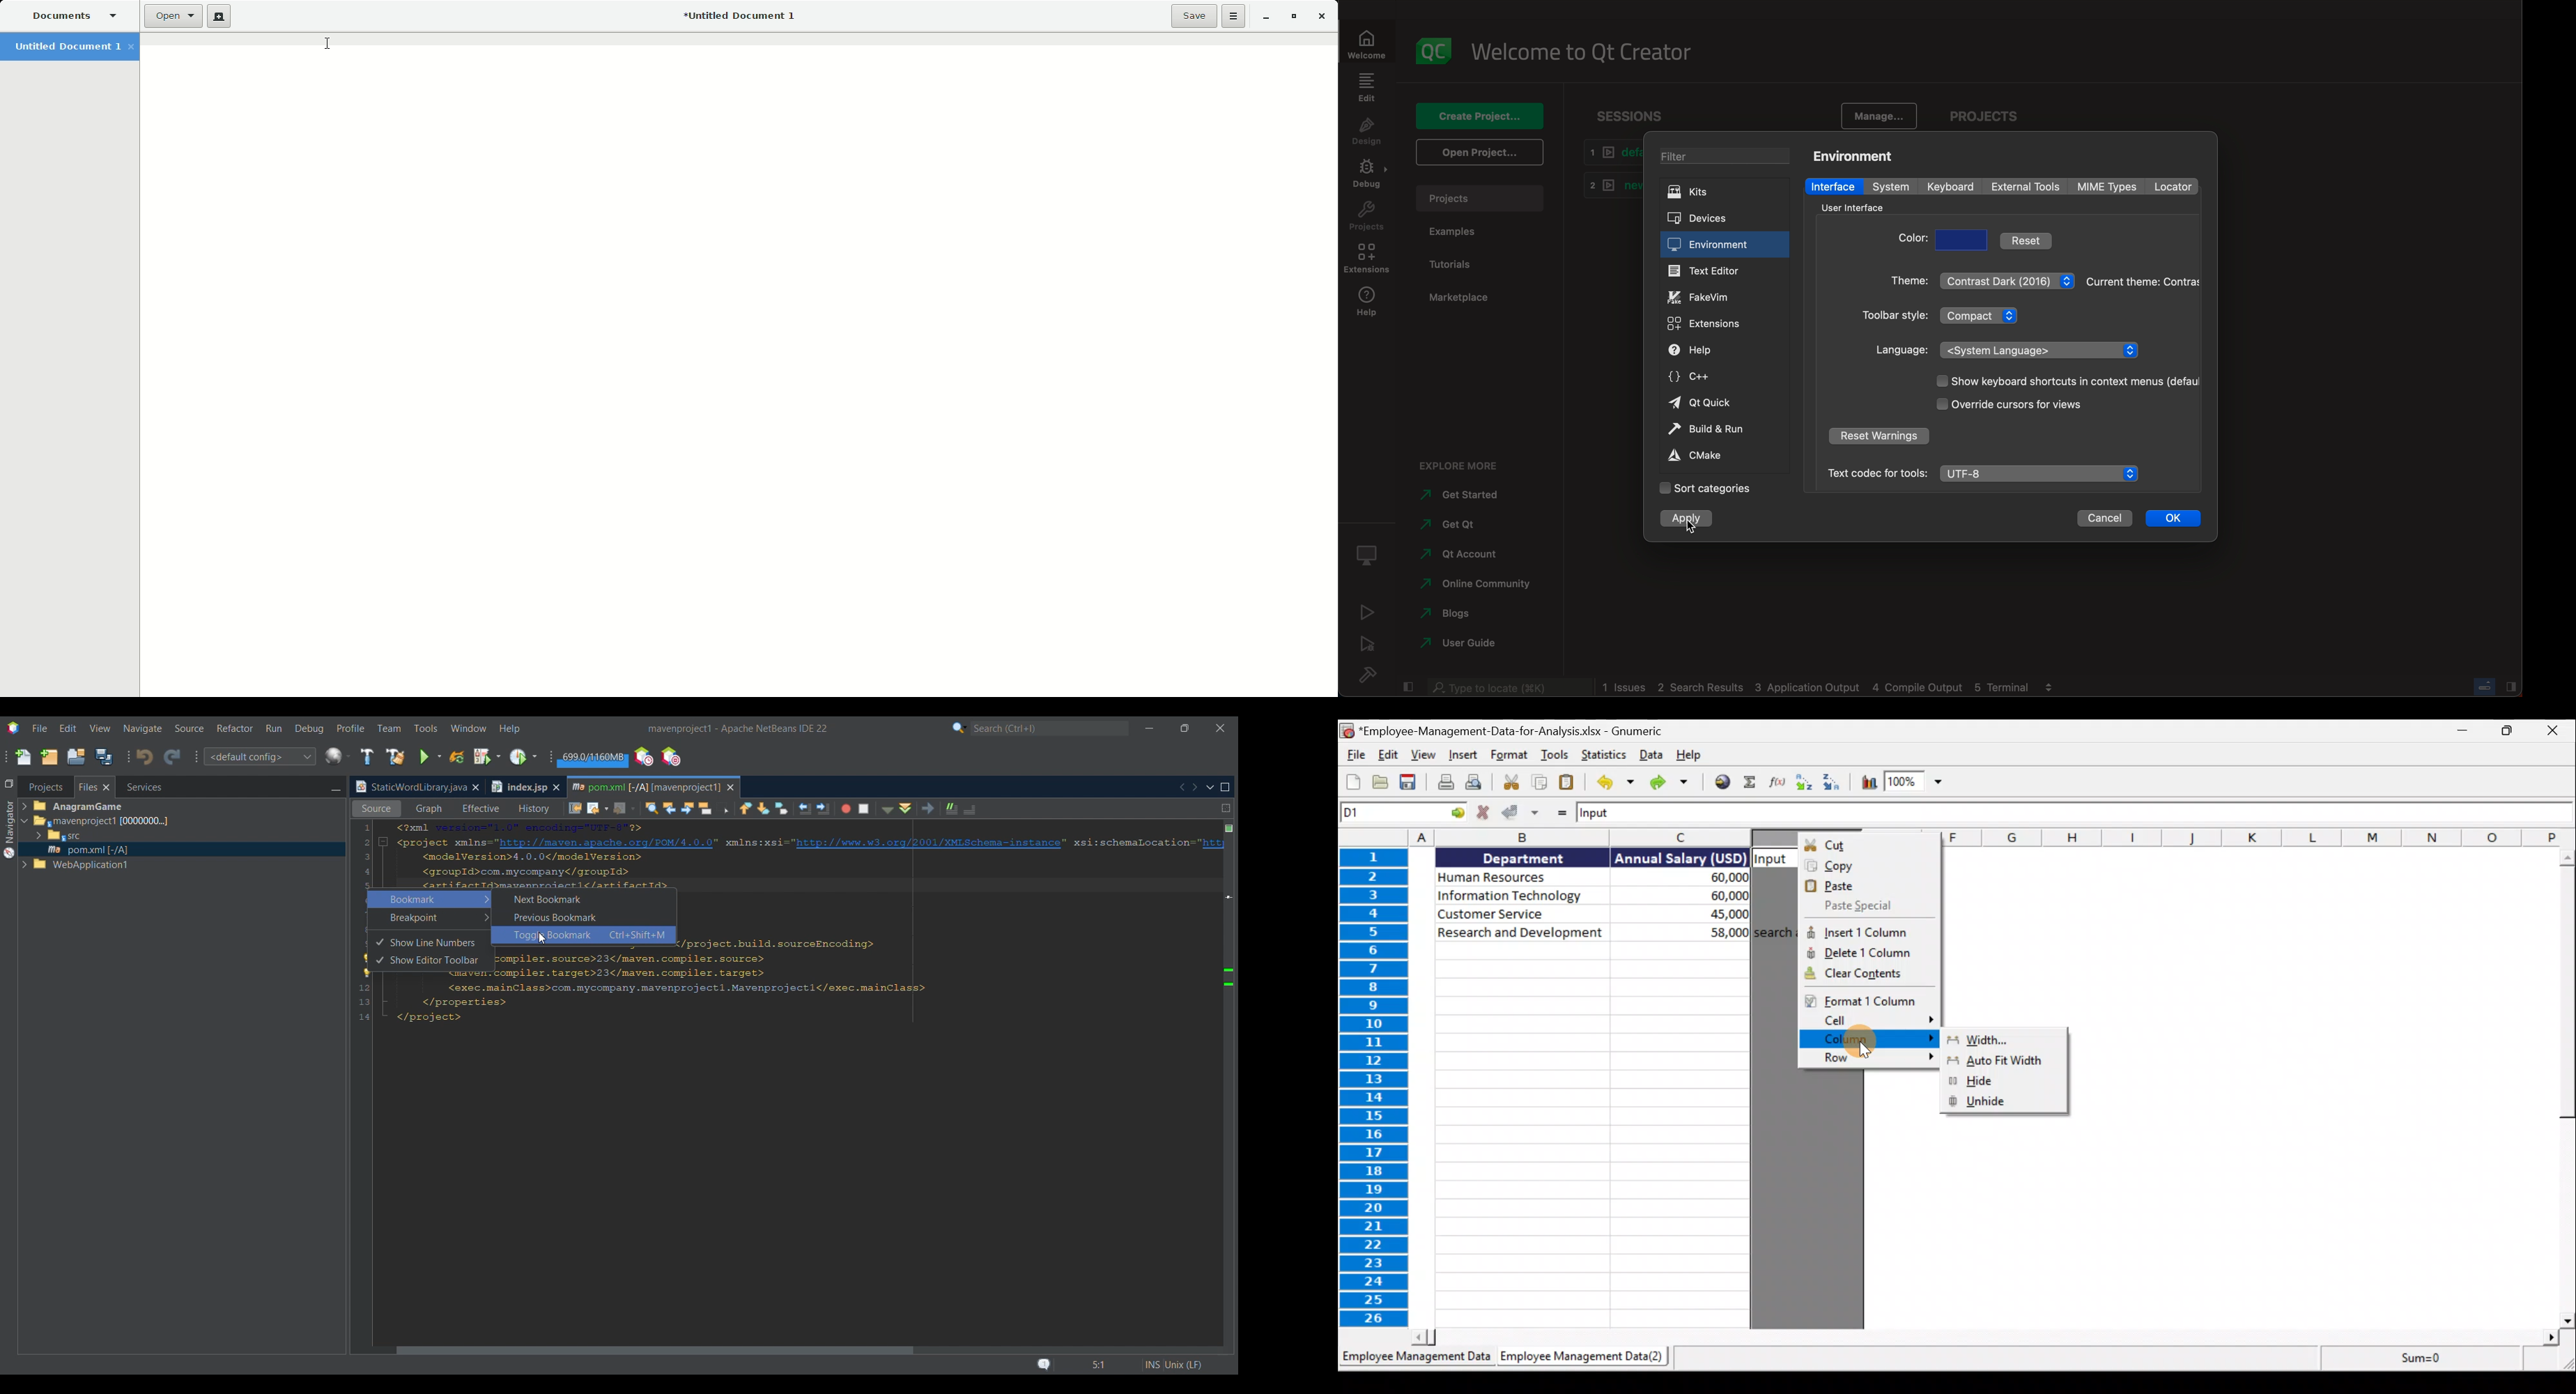  Describe the element at coordinates (1584, 1356) in the screenshot. I see `Sheet 2` at that location.